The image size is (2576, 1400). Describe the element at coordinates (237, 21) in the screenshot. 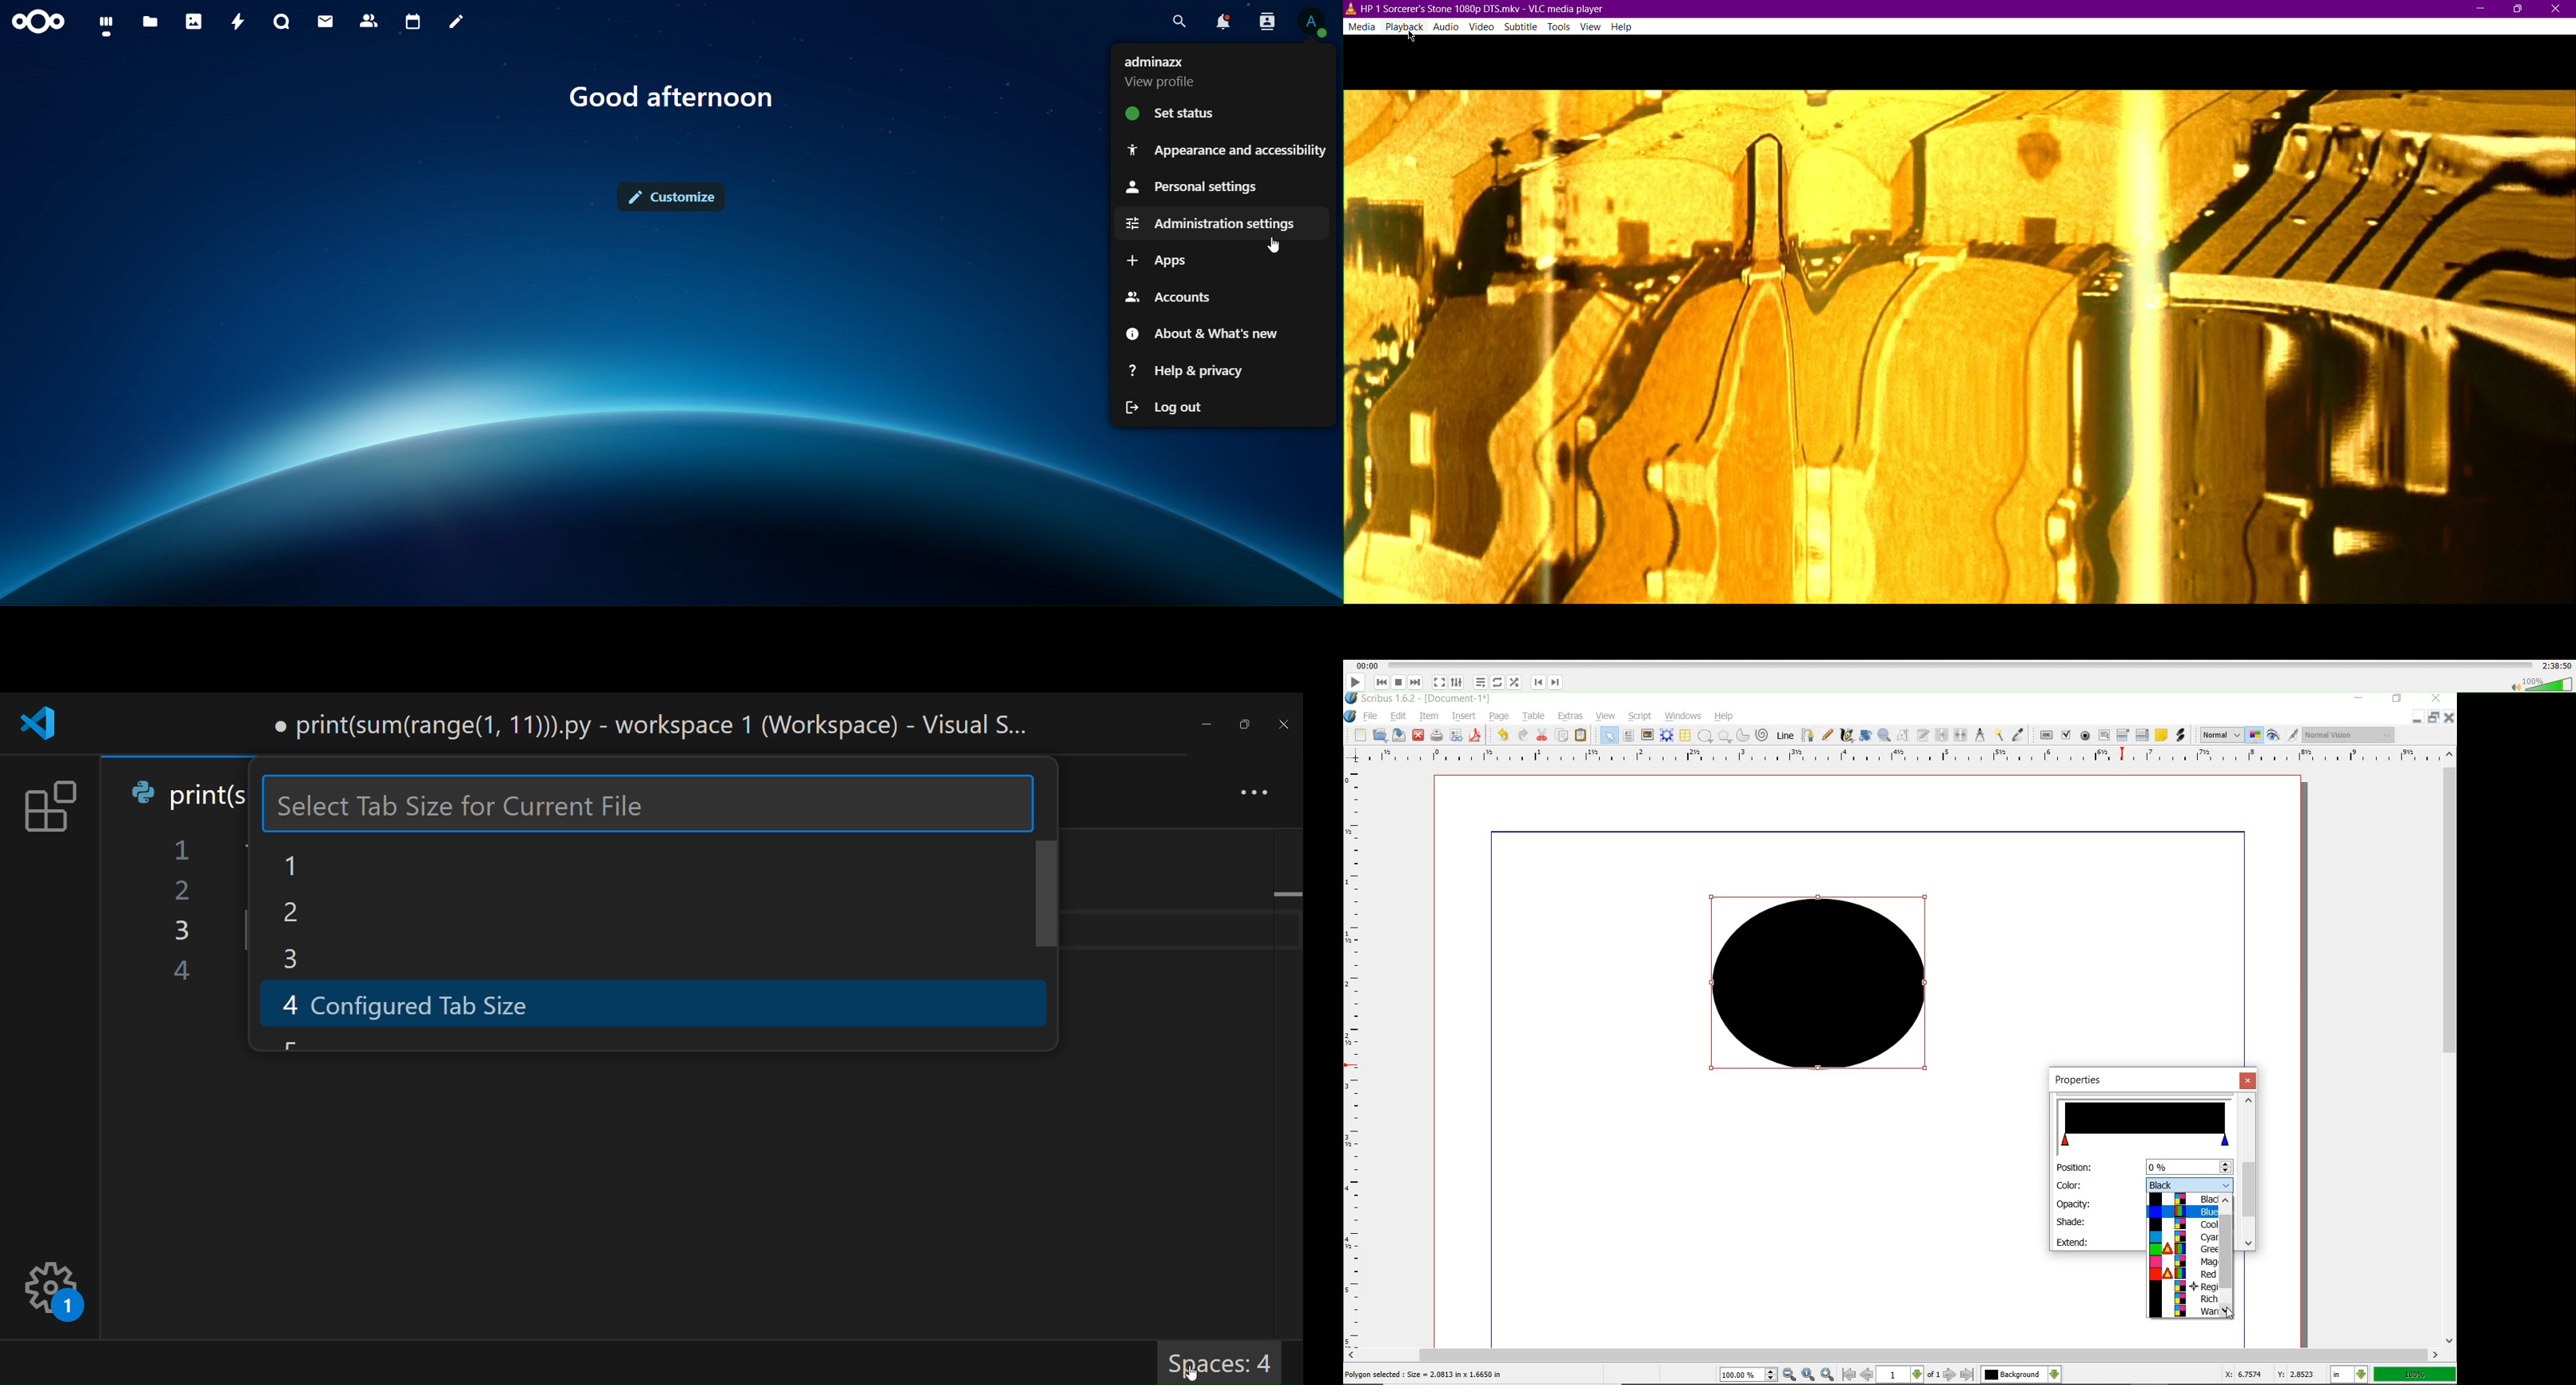

I see `activity` at that location.